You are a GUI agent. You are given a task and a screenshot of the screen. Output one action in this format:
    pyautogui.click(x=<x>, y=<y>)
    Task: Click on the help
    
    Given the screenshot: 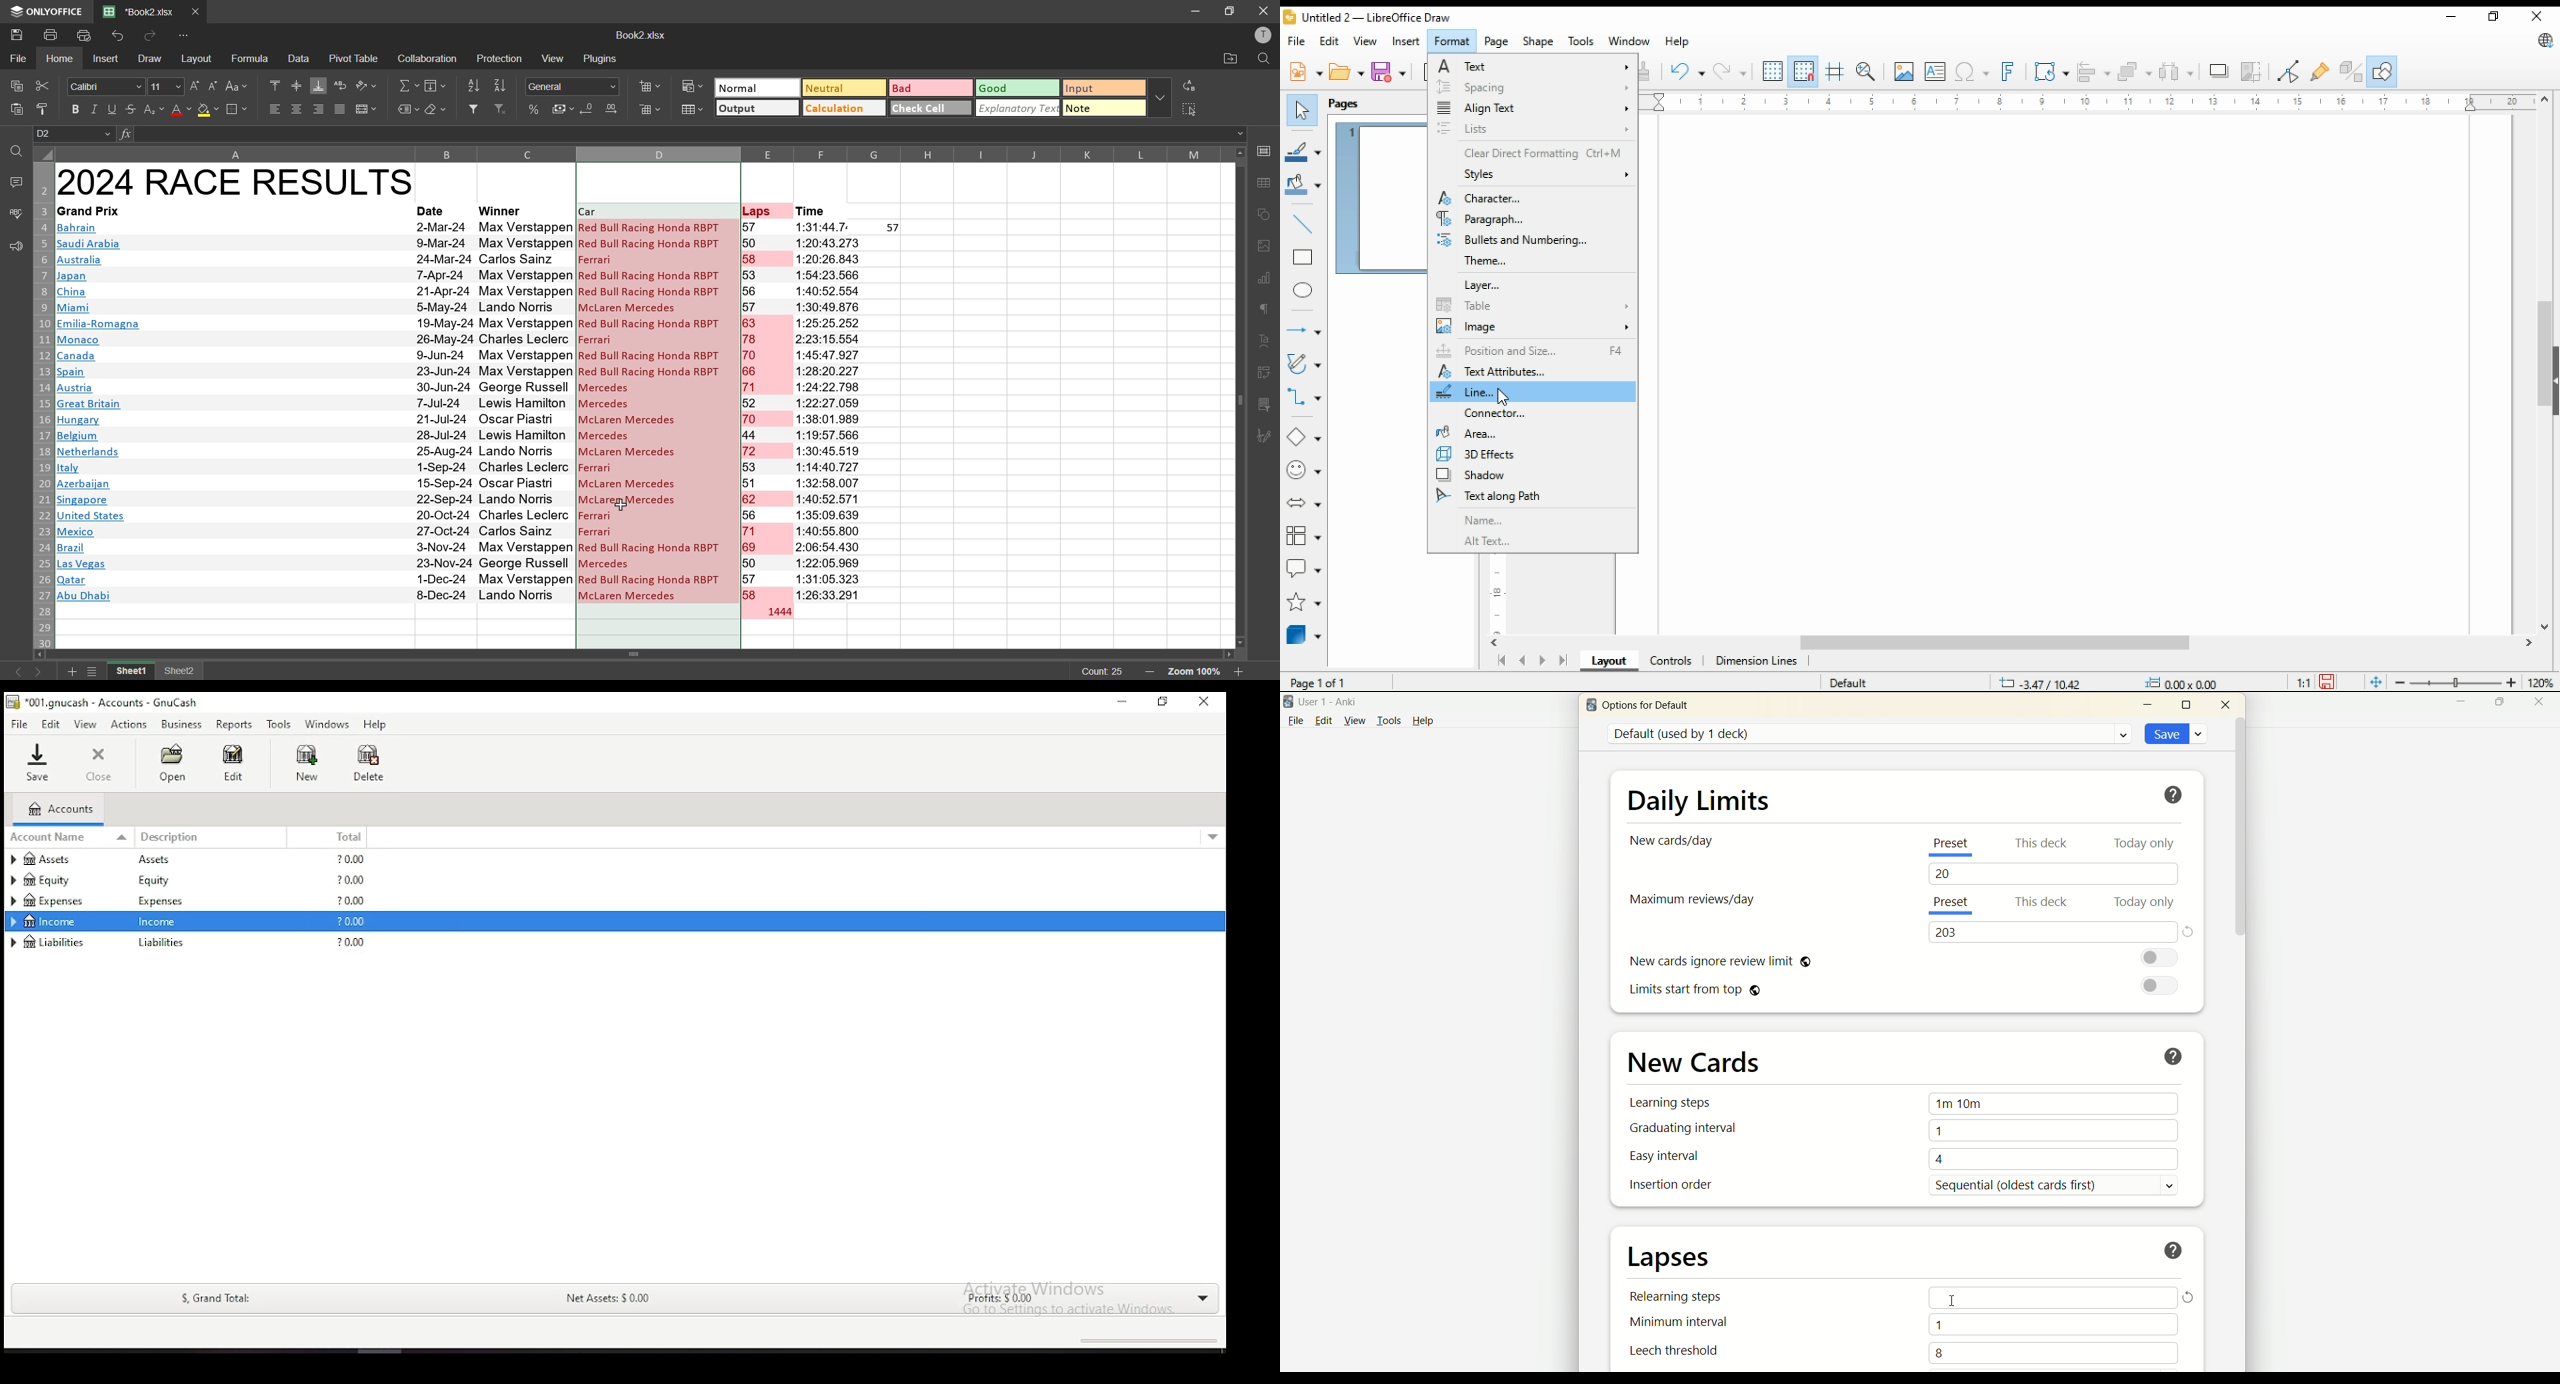 What is the action you would take?
    pyautogui.click(x=2175, y=1053)
    